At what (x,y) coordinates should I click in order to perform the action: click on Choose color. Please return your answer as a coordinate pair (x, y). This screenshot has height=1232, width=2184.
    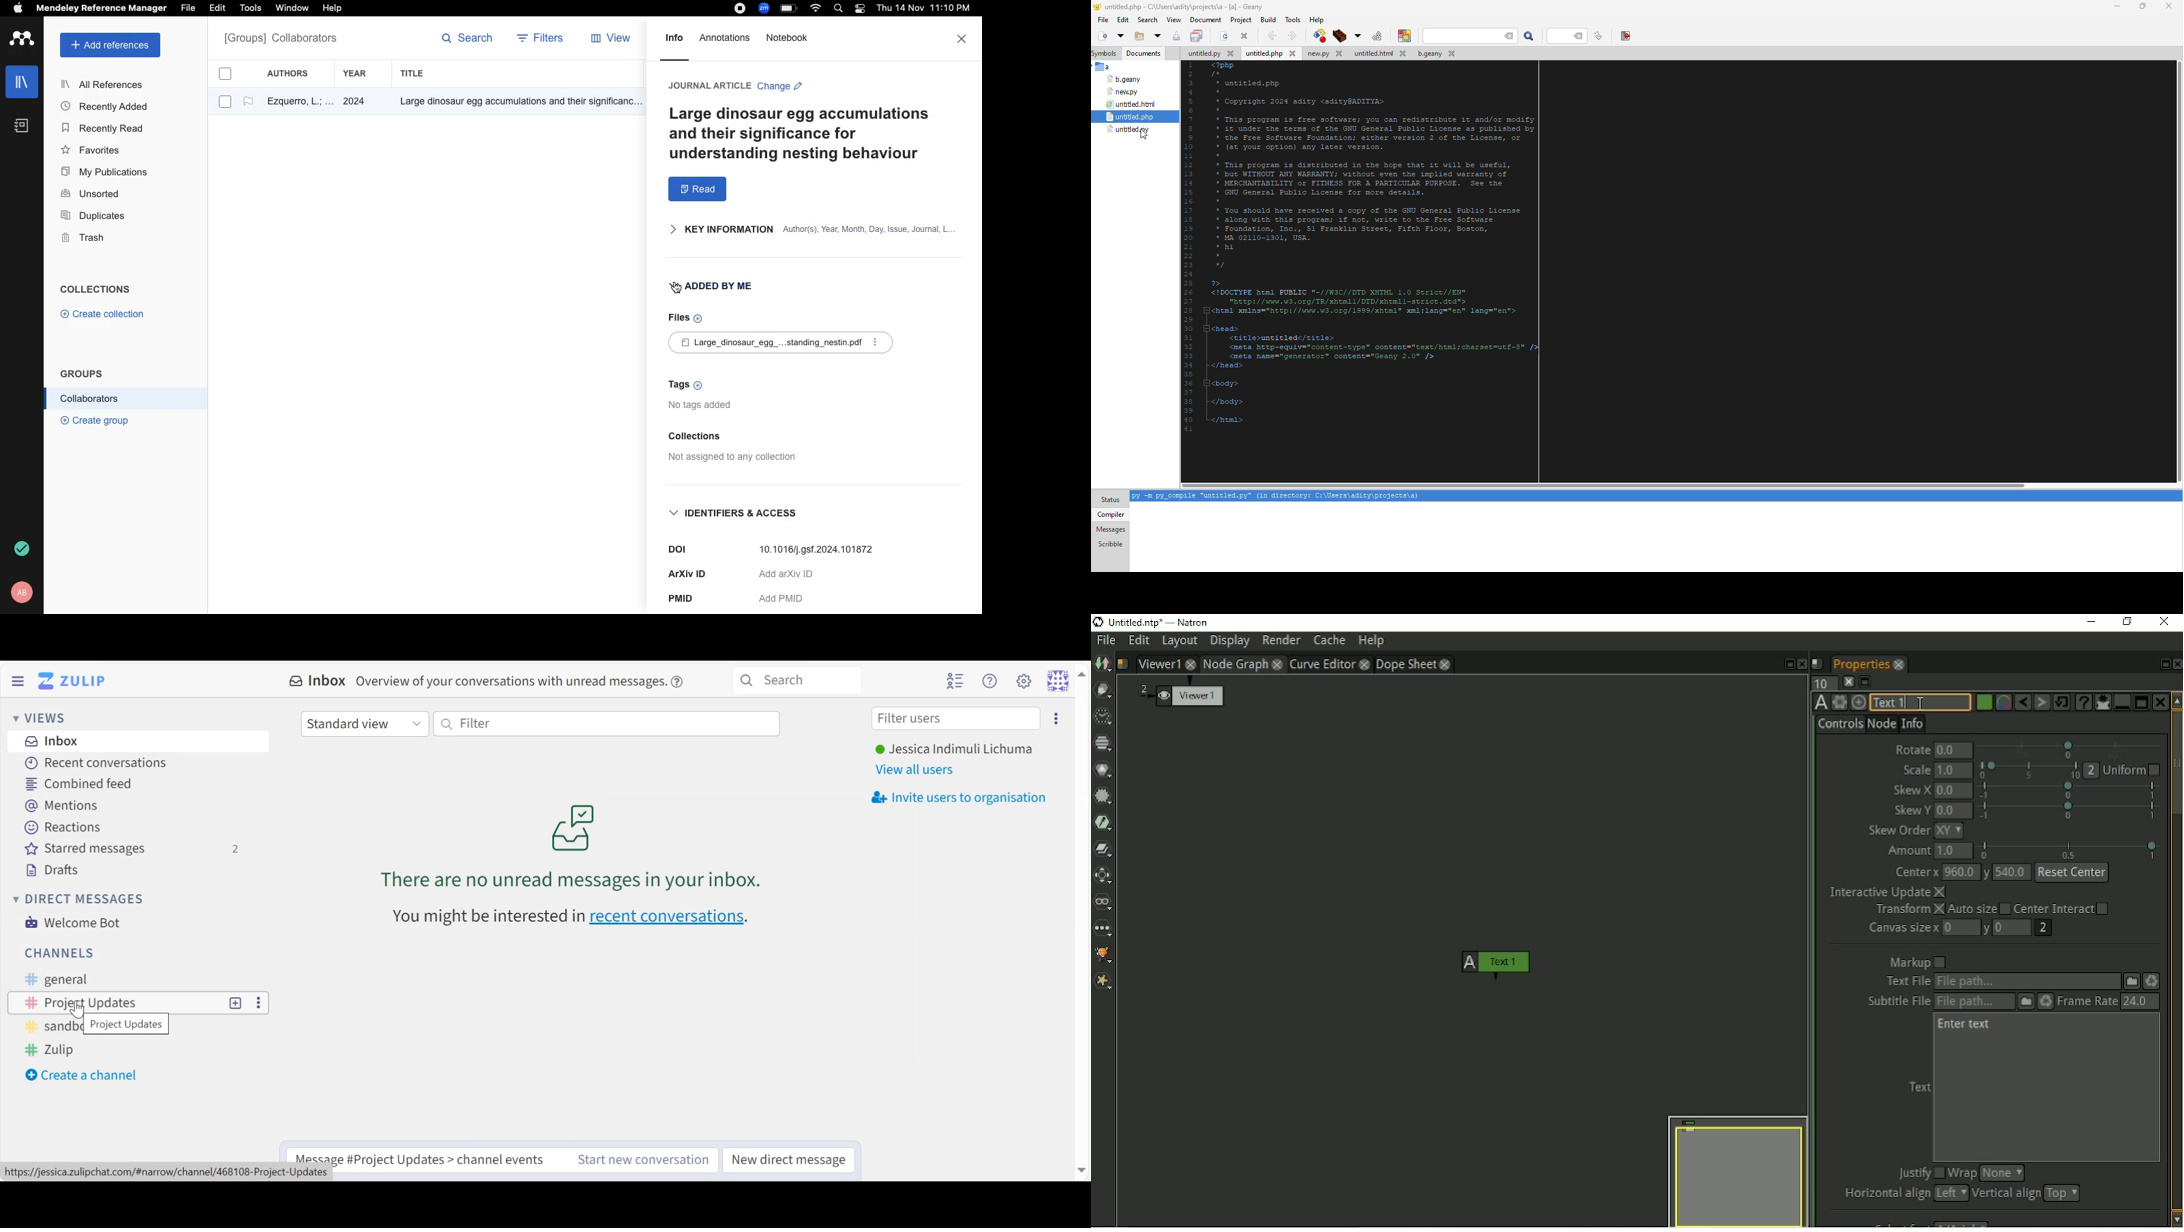
    Looking at the image, I should click on (1983, 702).